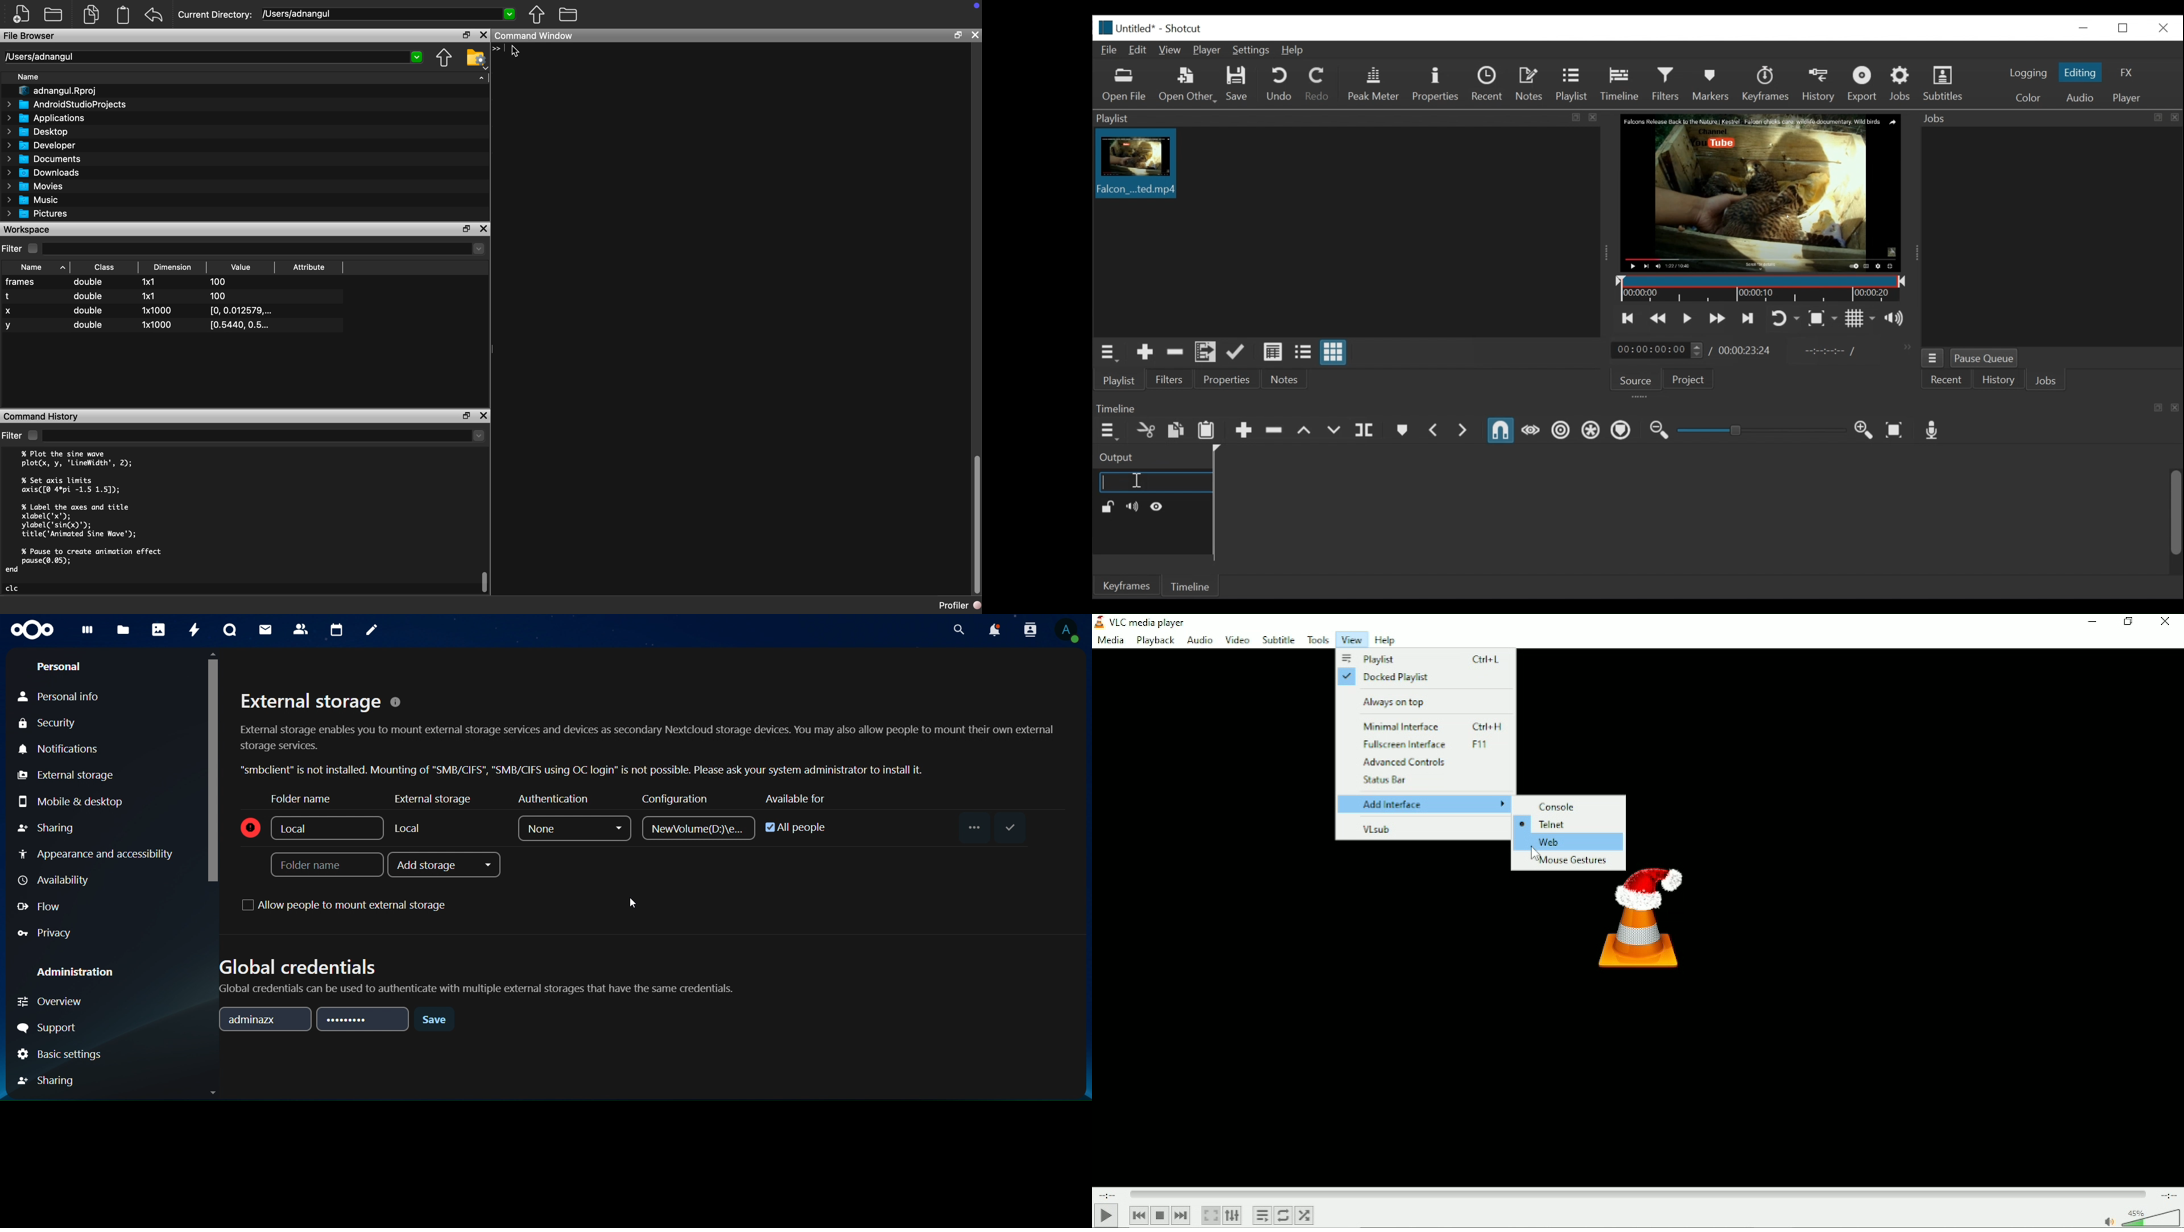 This screenshot has width=2184, height=1232. Describe the element at coordinates (1401, 430) in the screenshot. I see `Create or Edit Marker` at that location.